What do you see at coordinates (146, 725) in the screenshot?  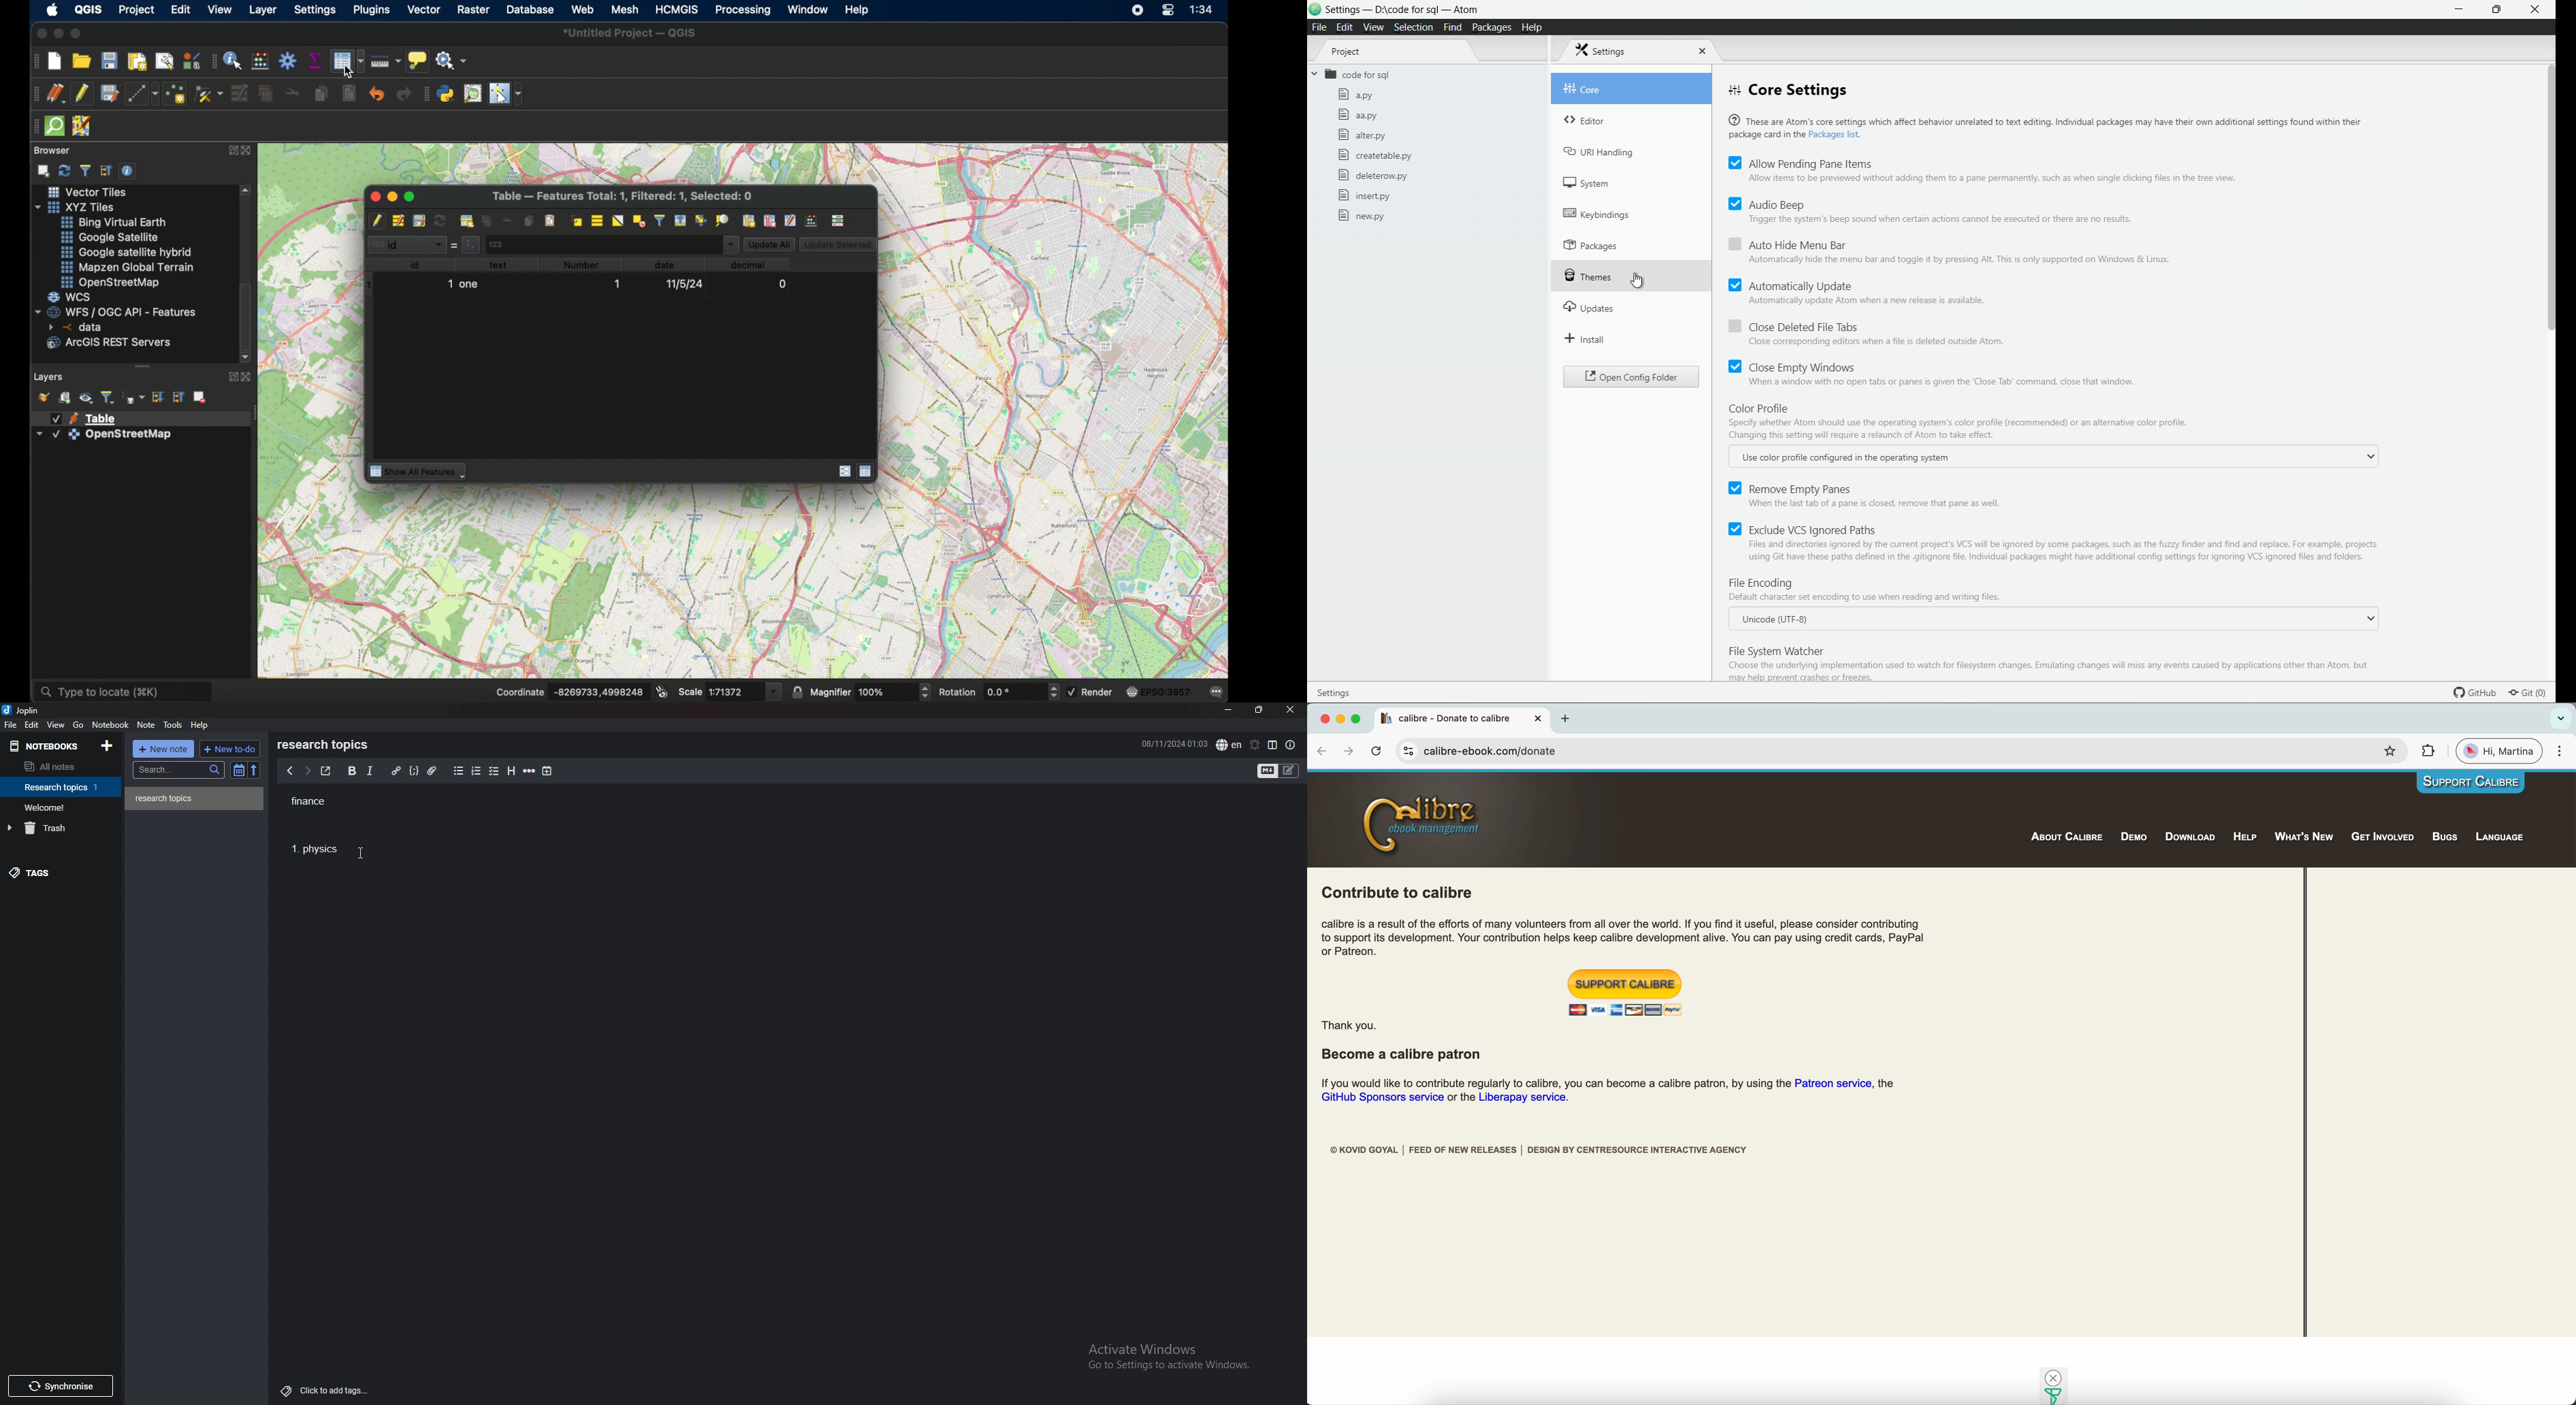 I see `note` at bounding box center [146, 725].